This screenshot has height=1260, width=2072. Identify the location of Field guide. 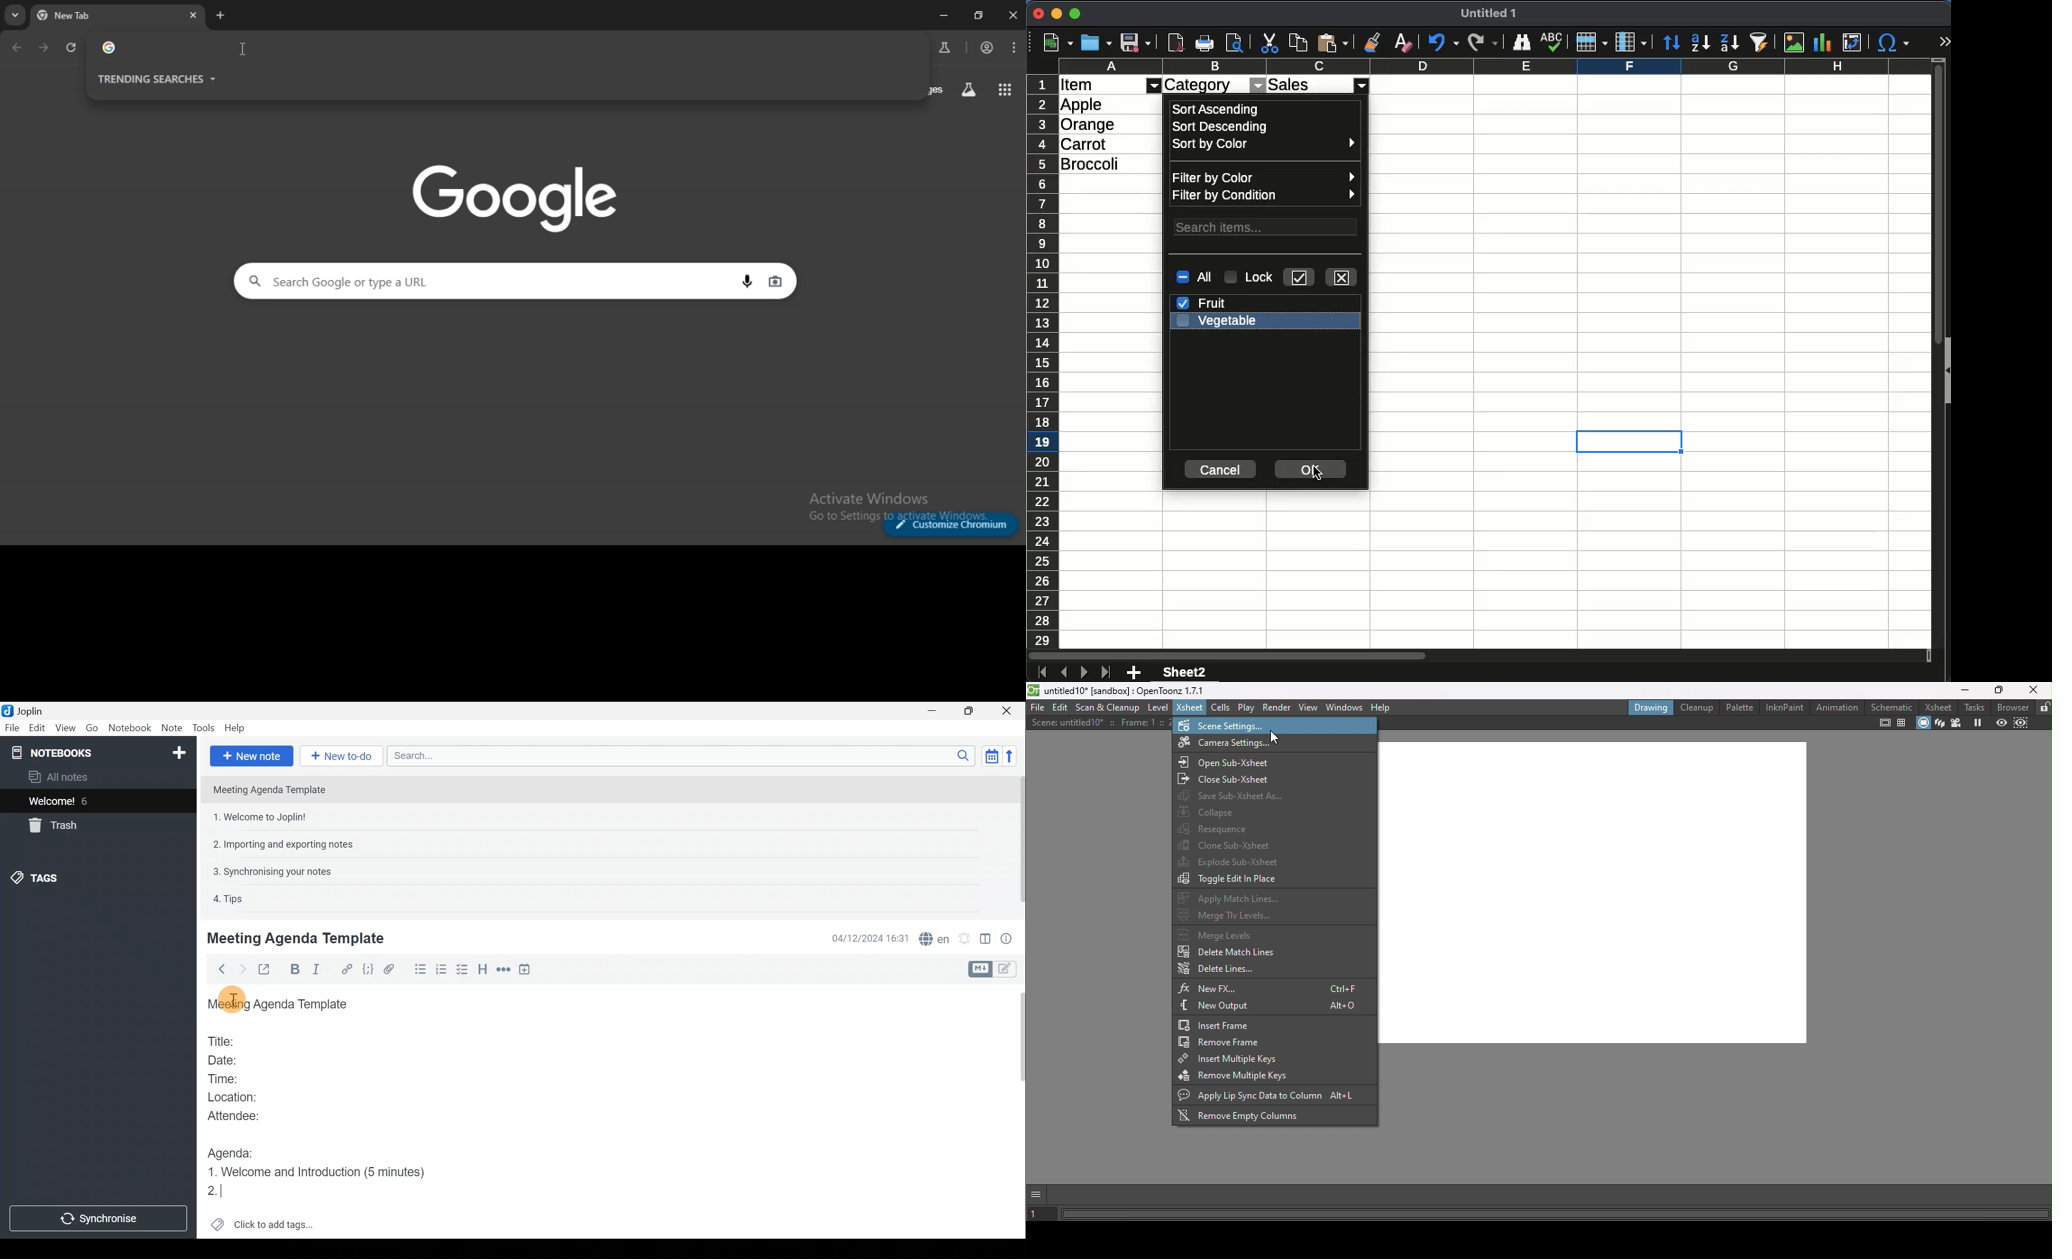
(1903, 723).